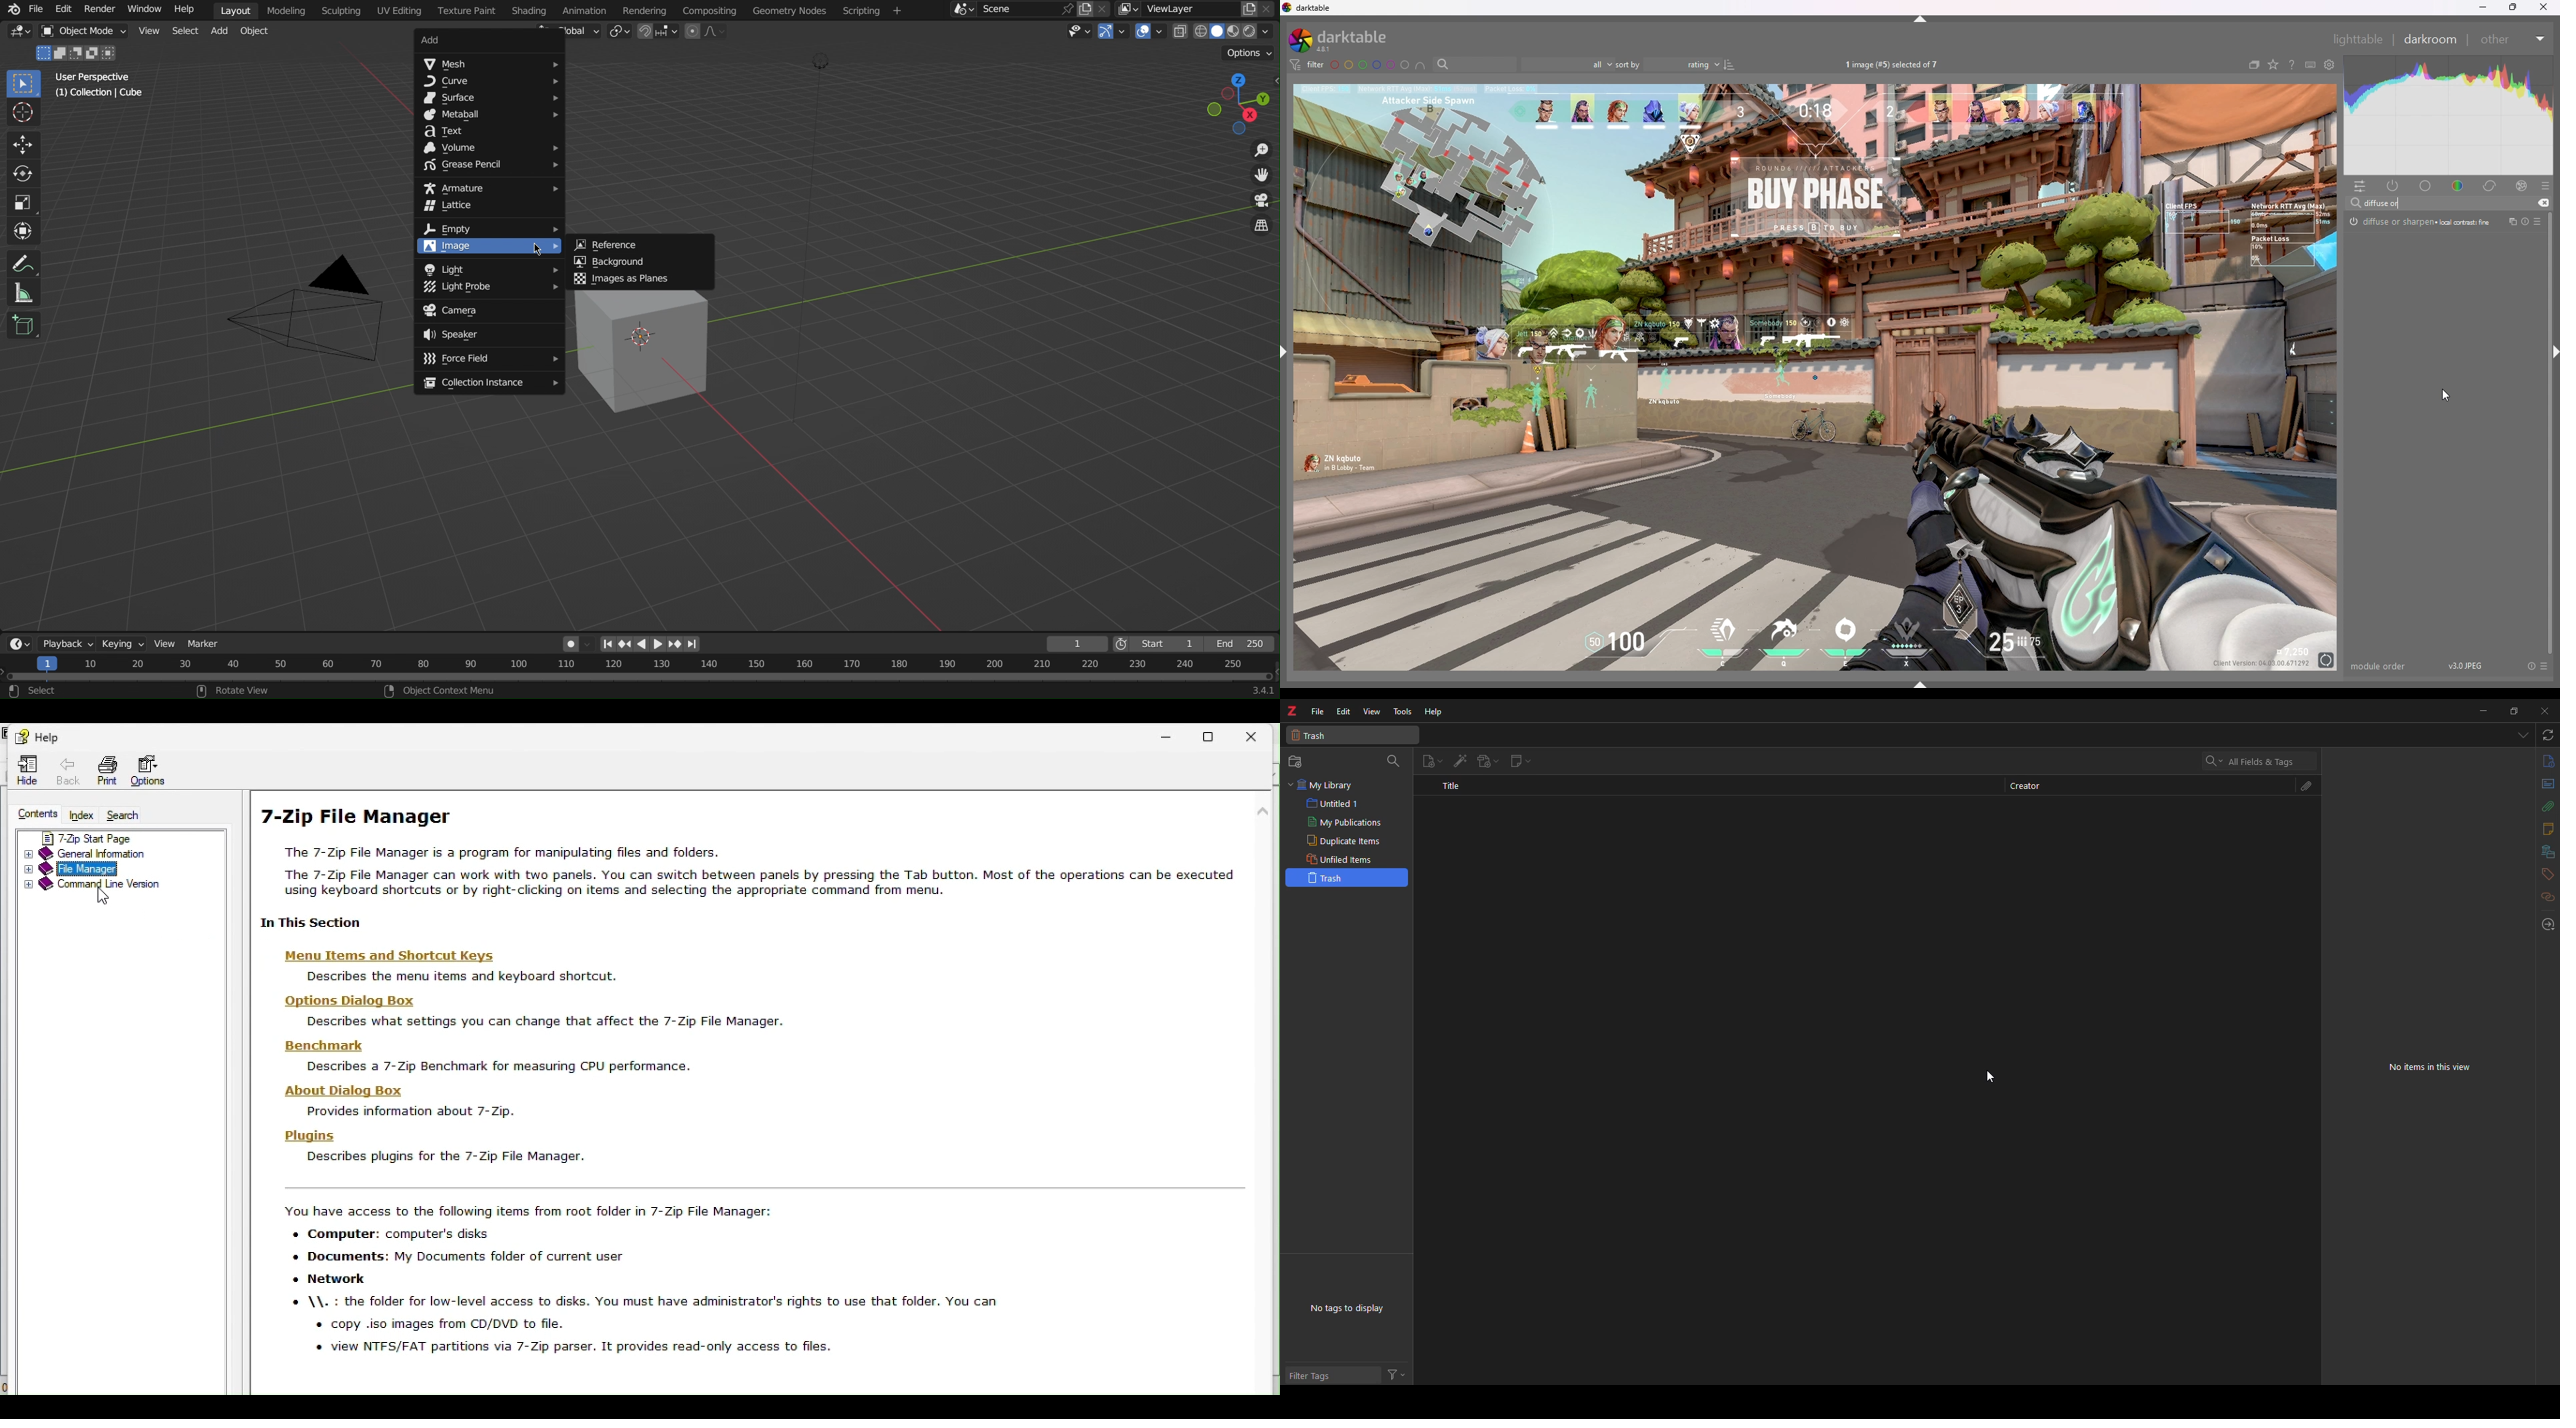 The image size is (2576, 1428). I want to click on maximize, so click(2515, 712).